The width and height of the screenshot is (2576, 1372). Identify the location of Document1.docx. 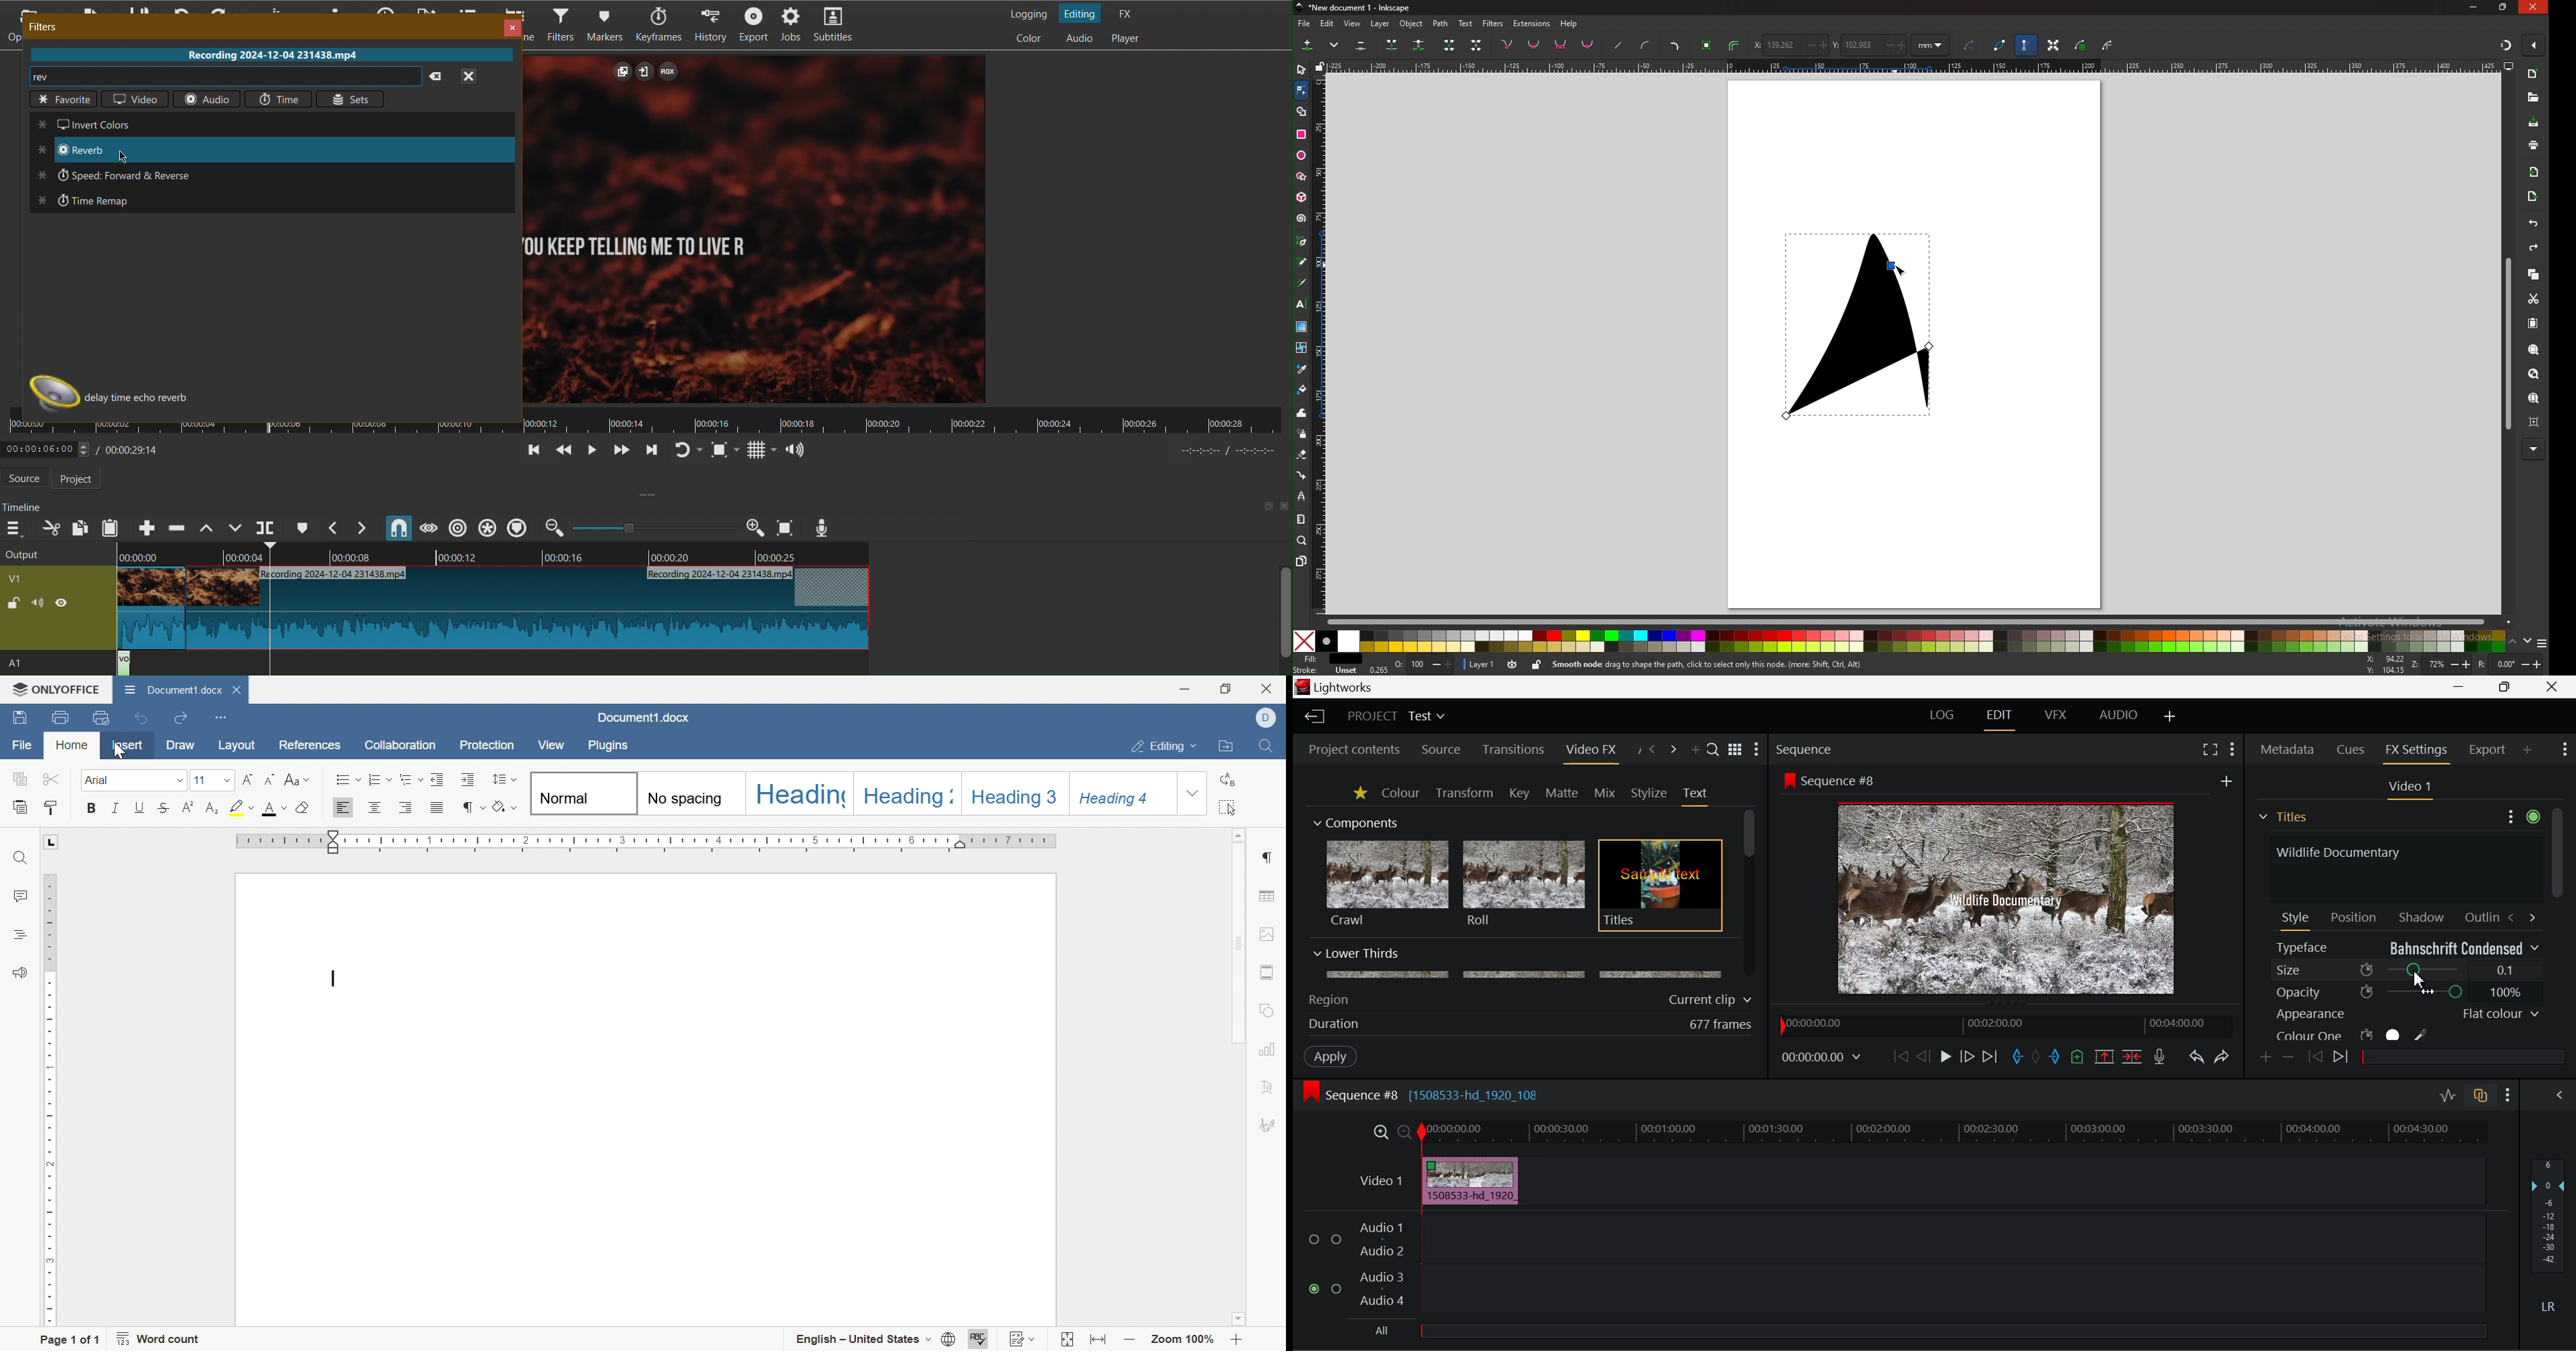
(175, 690).